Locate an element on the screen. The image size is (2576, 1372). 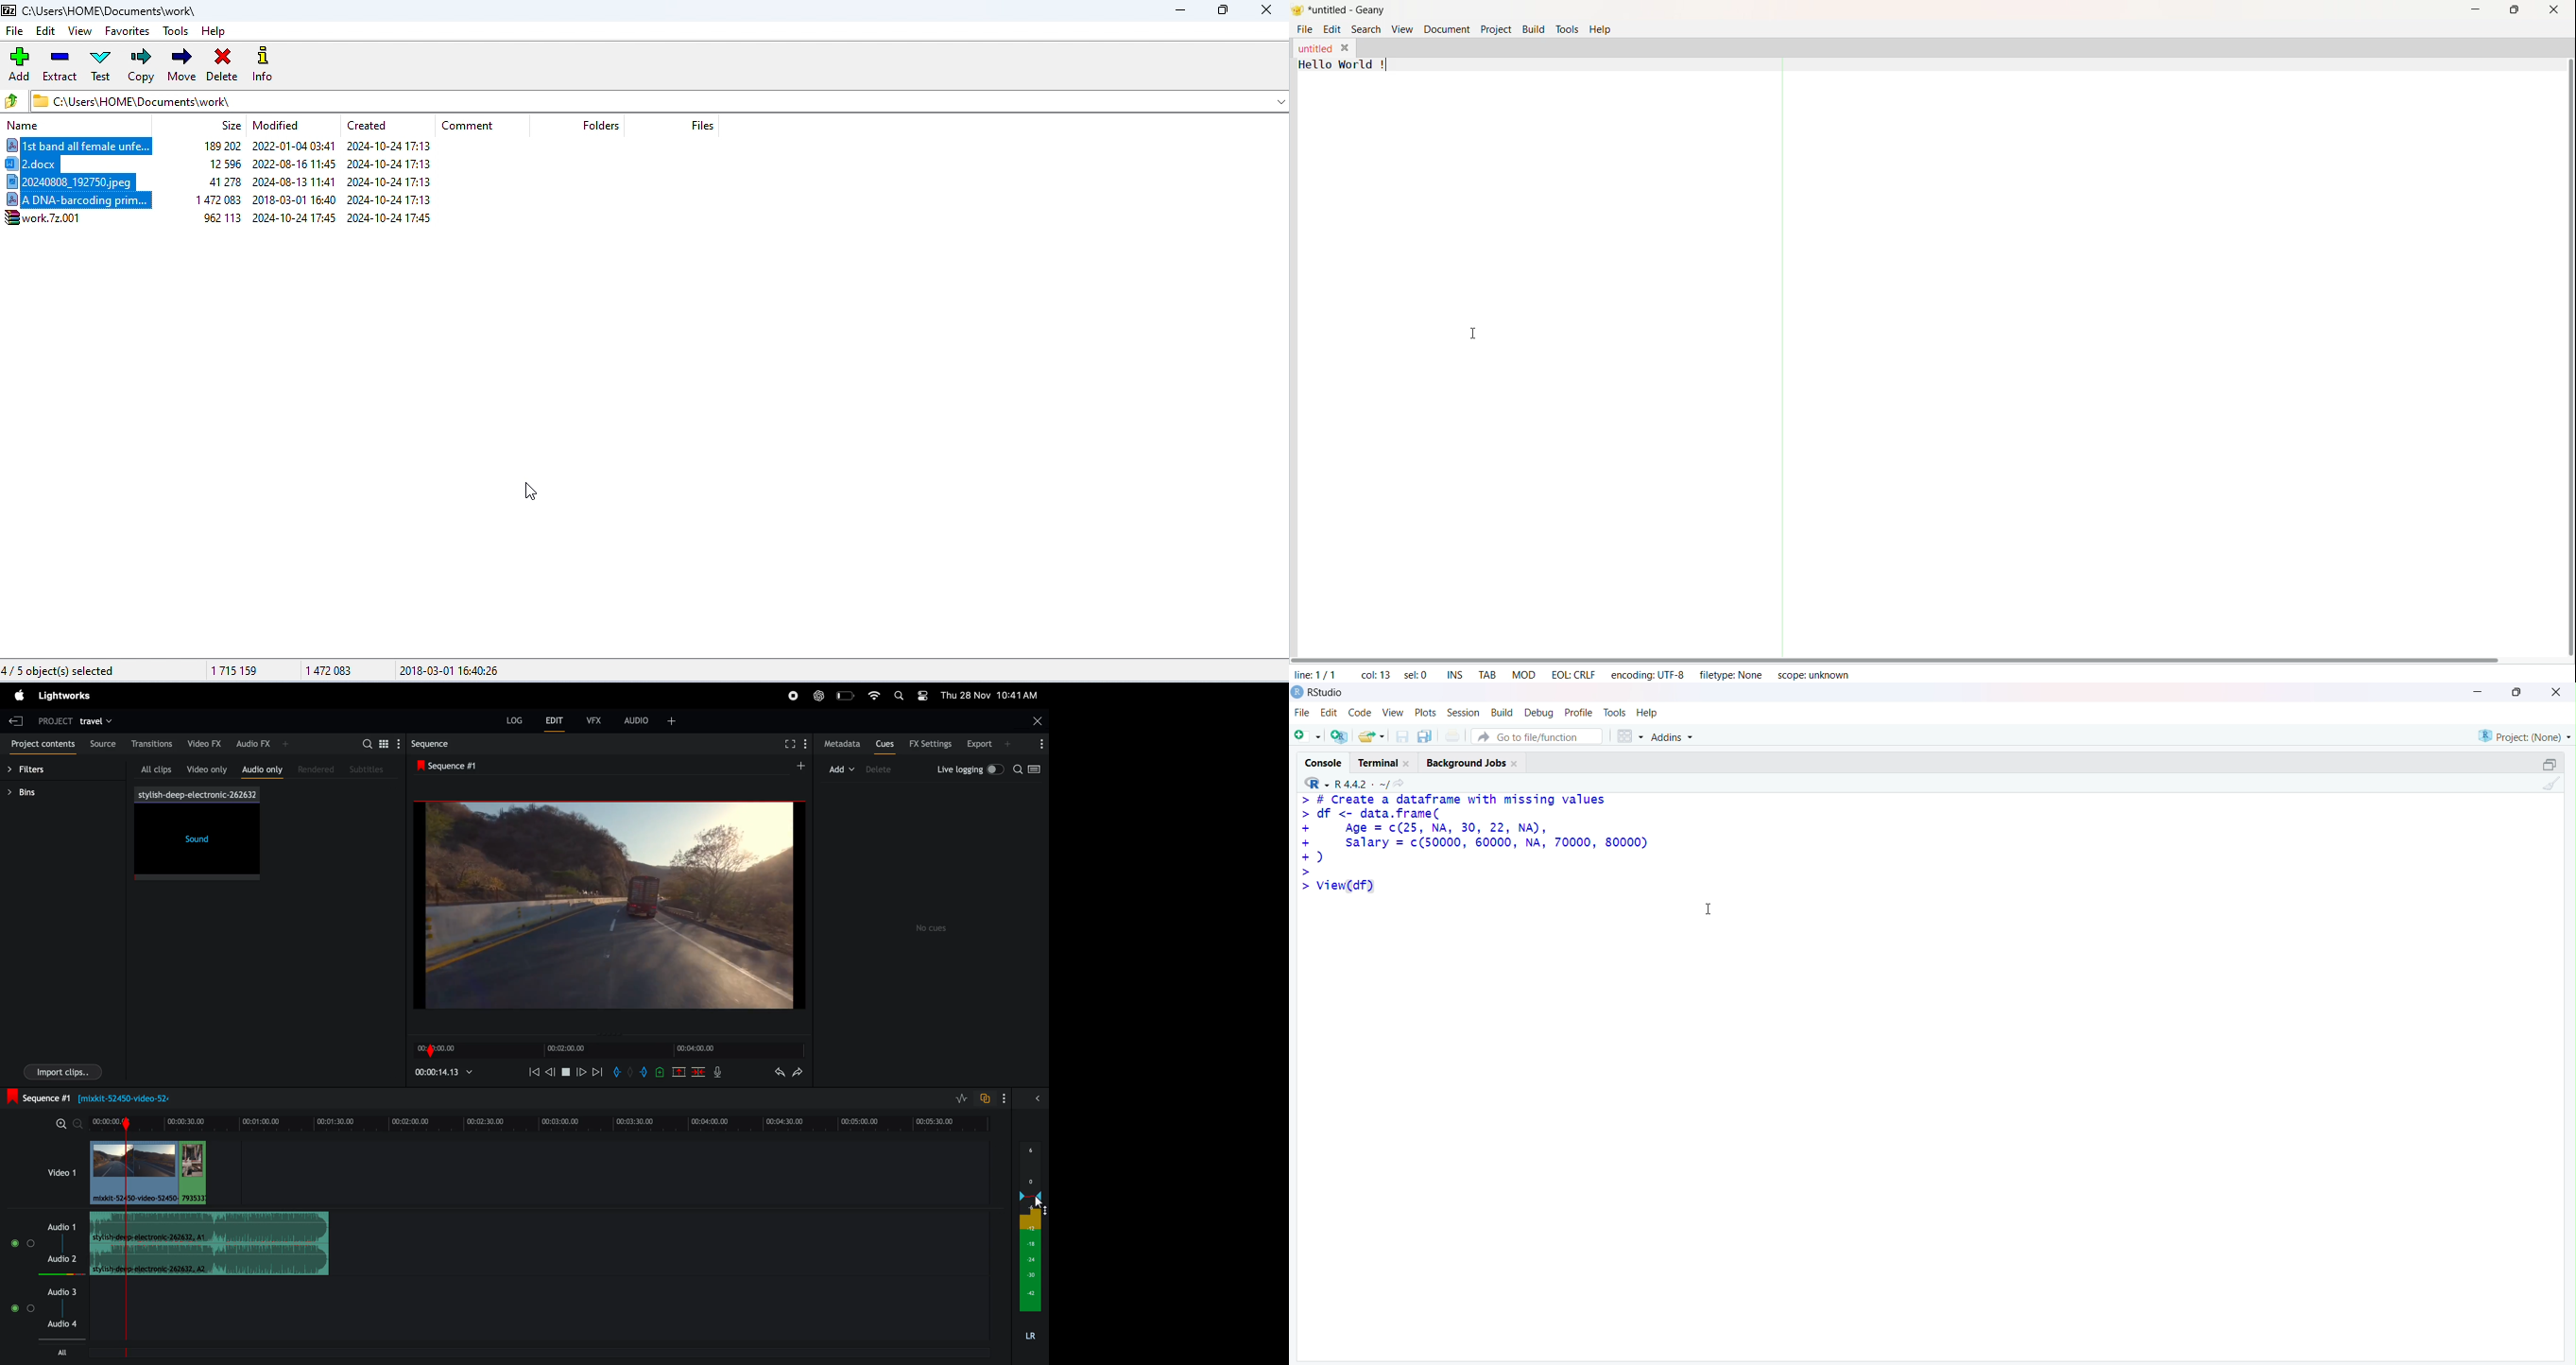
previous folder is located at coordinates (13, 100).